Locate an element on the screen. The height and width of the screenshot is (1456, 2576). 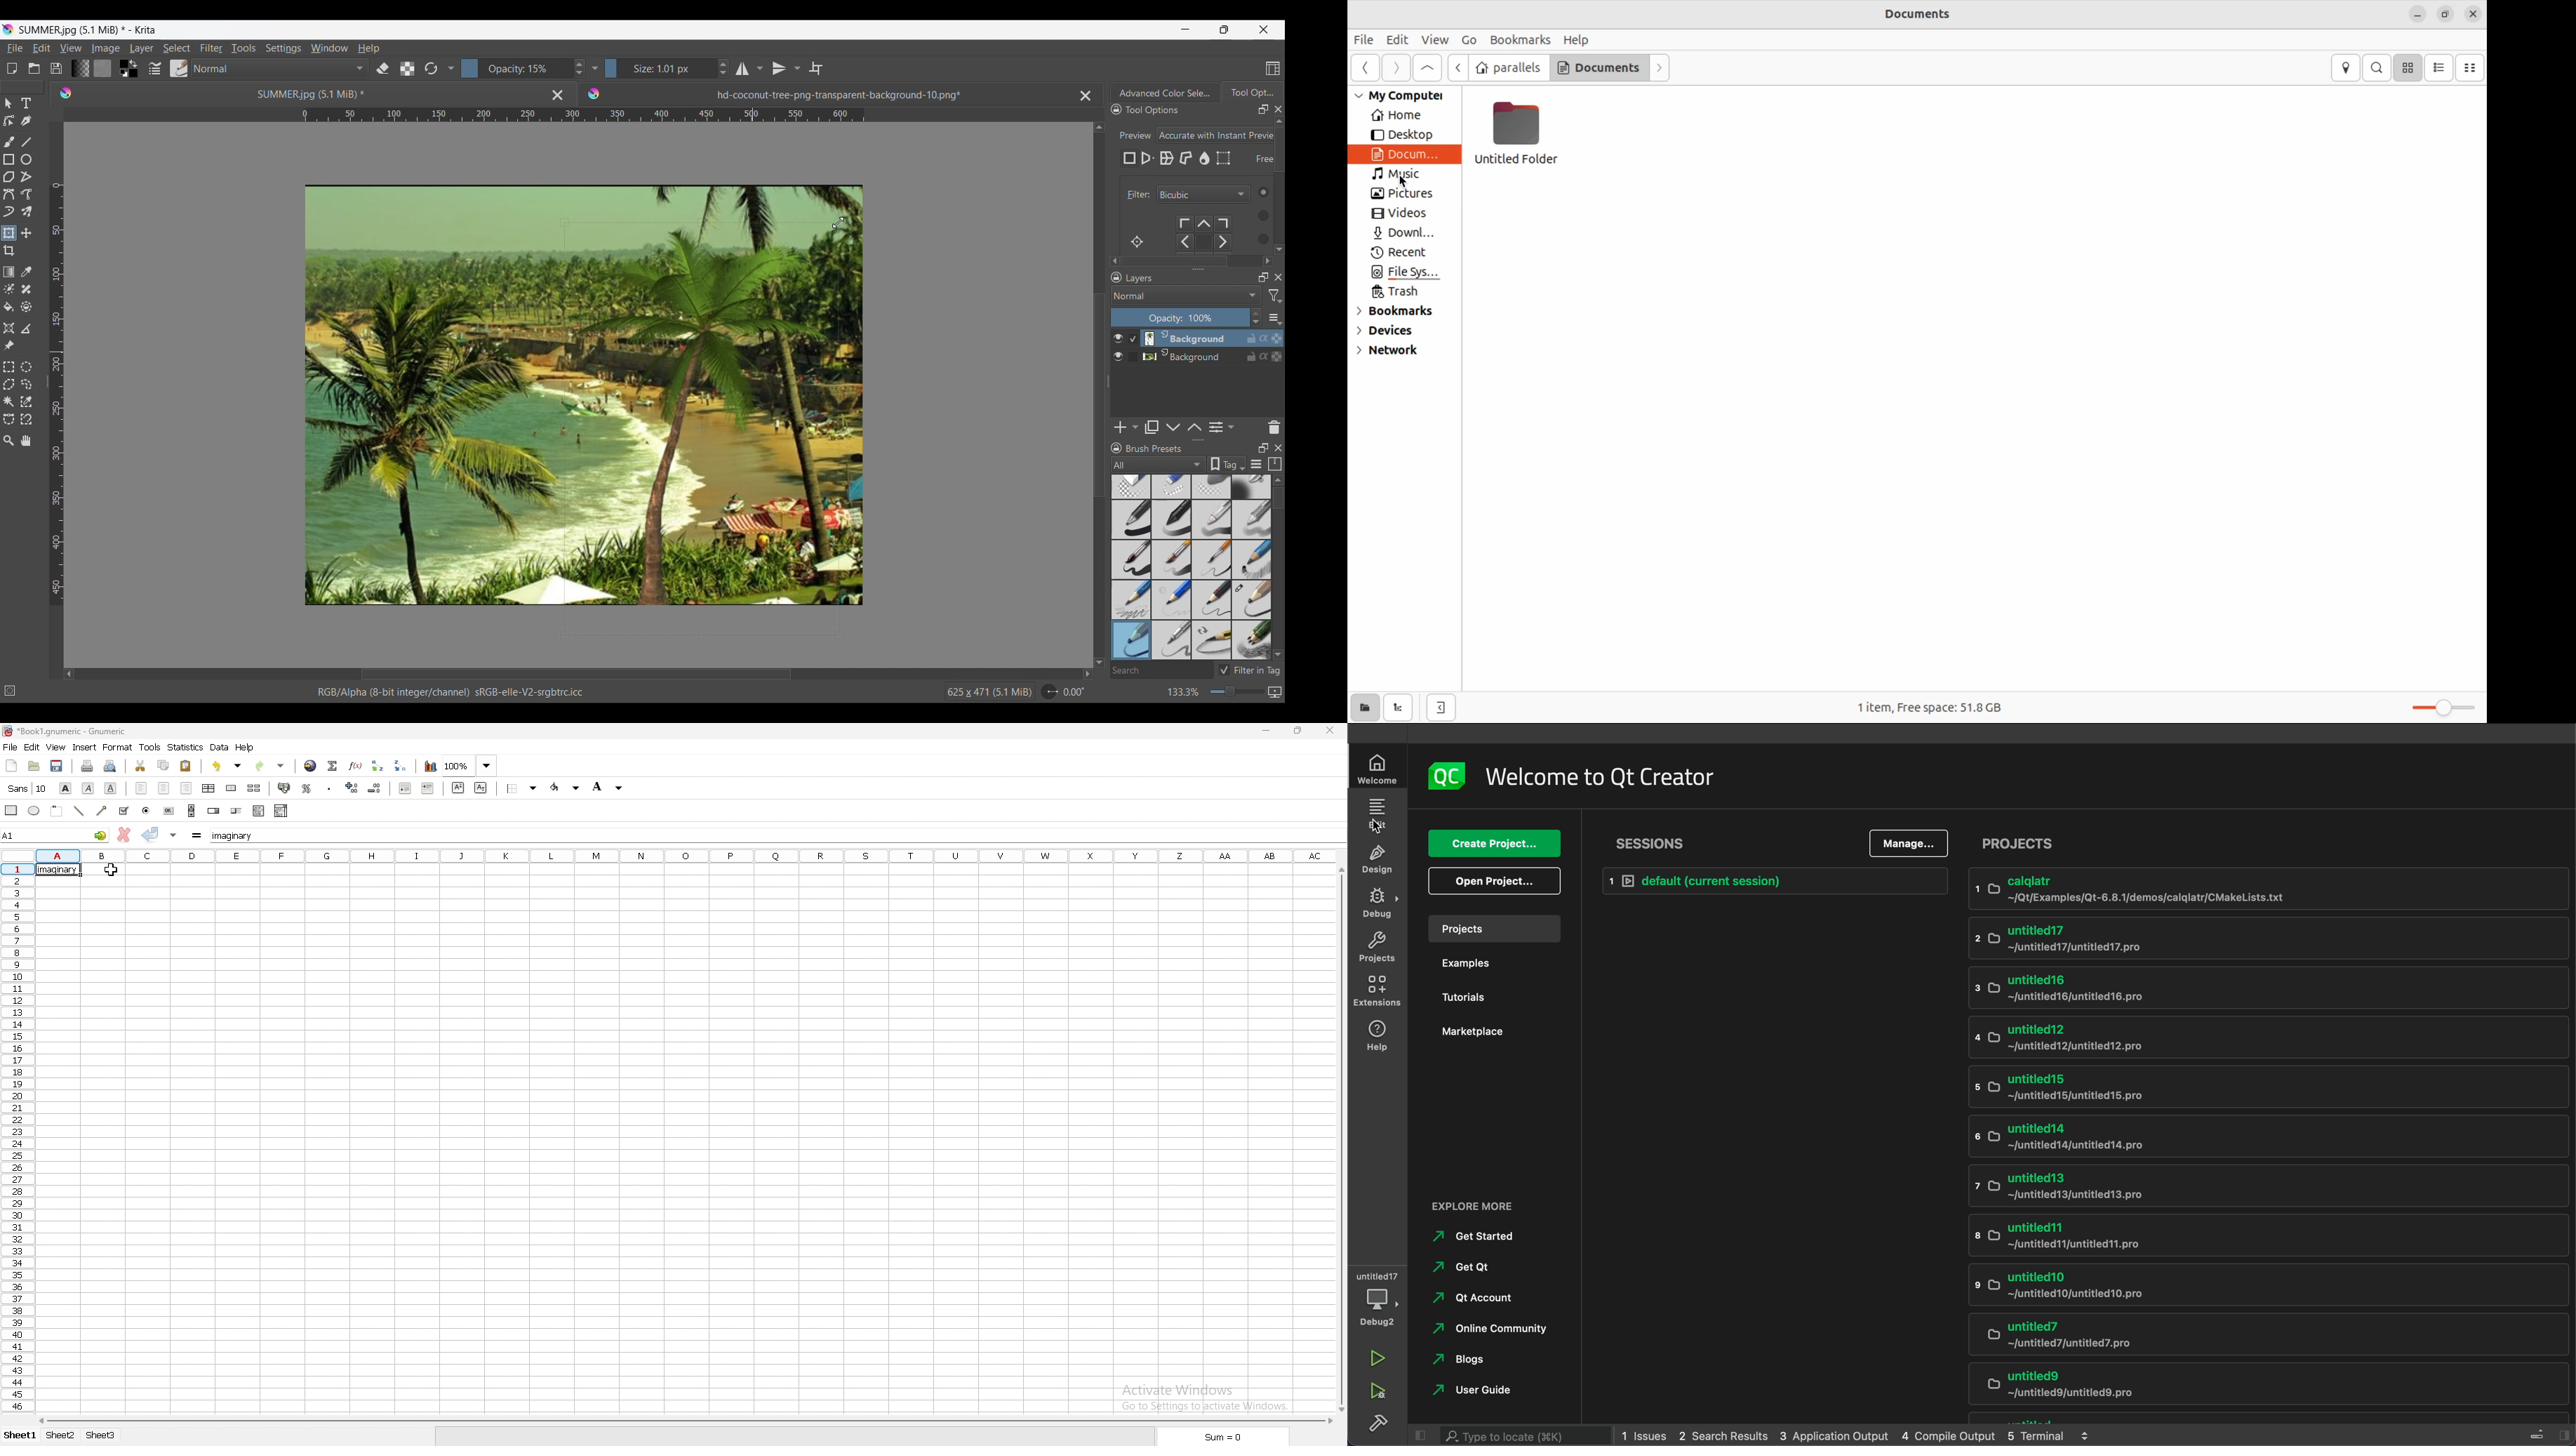
scroll bar is located at coordinates (192, 810).